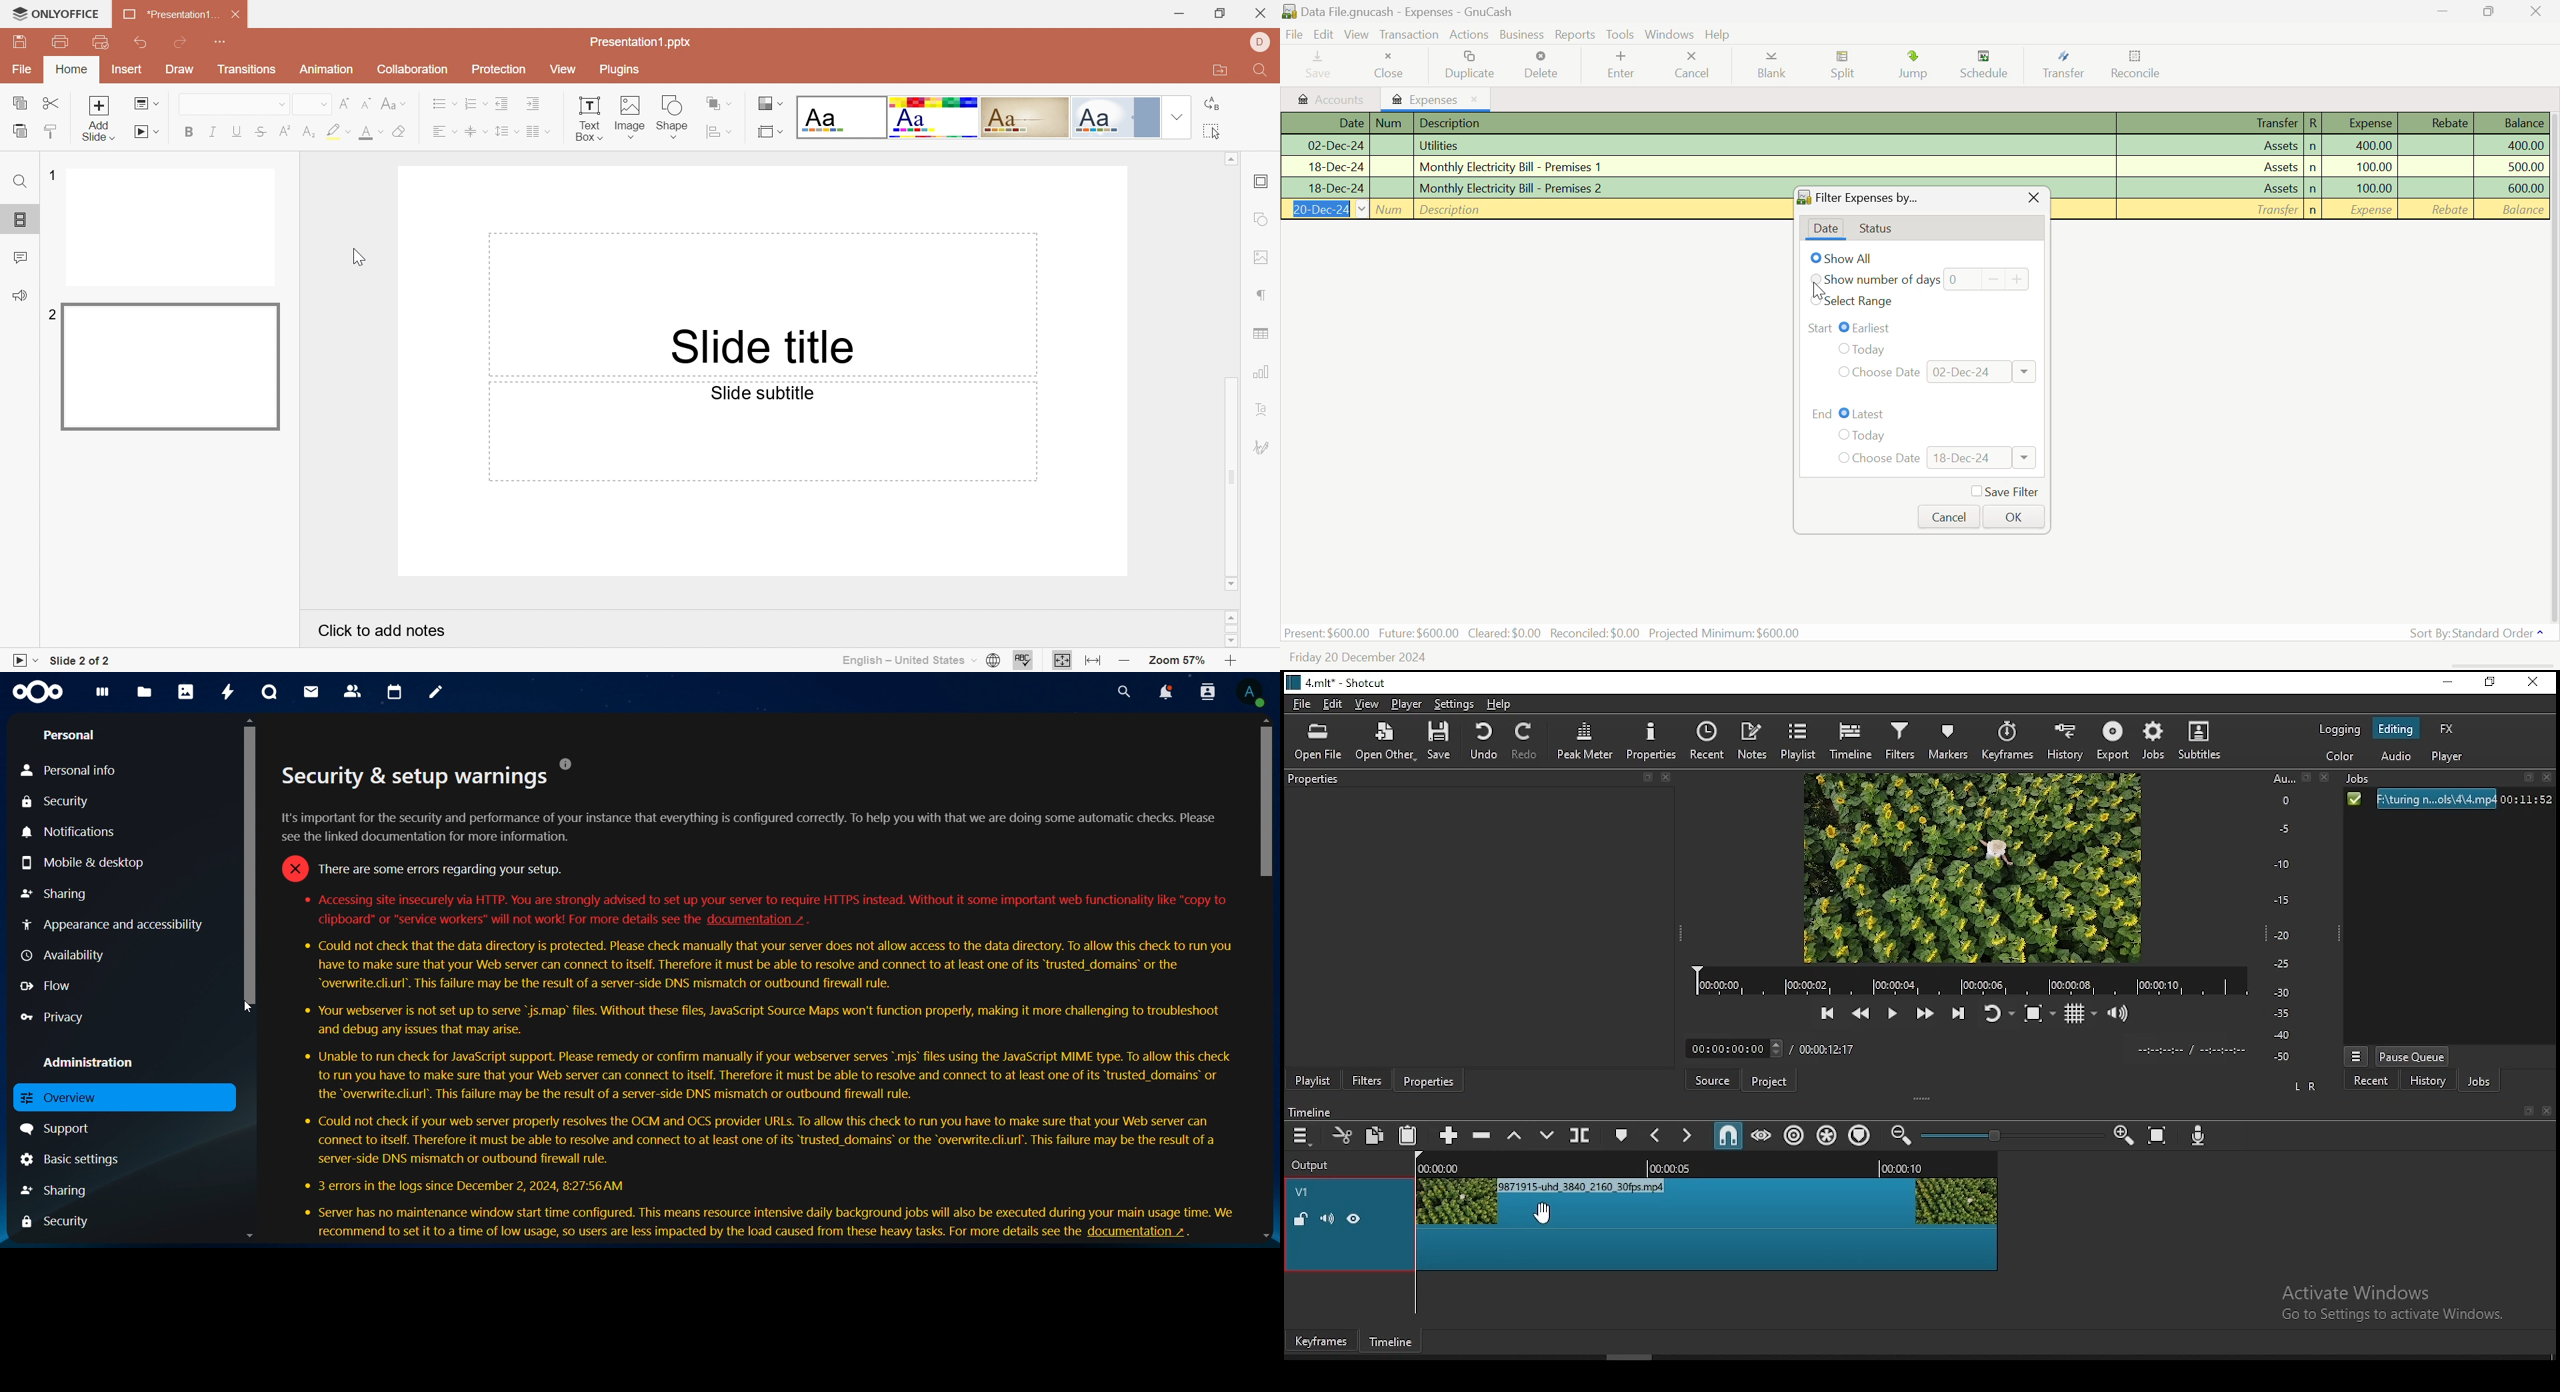 The height and width of the screenshot is (1400, 2576). What do you see at coordinates (1903, 739) in the screenshot?
I see `filters` at bounding box center [1903, 739].